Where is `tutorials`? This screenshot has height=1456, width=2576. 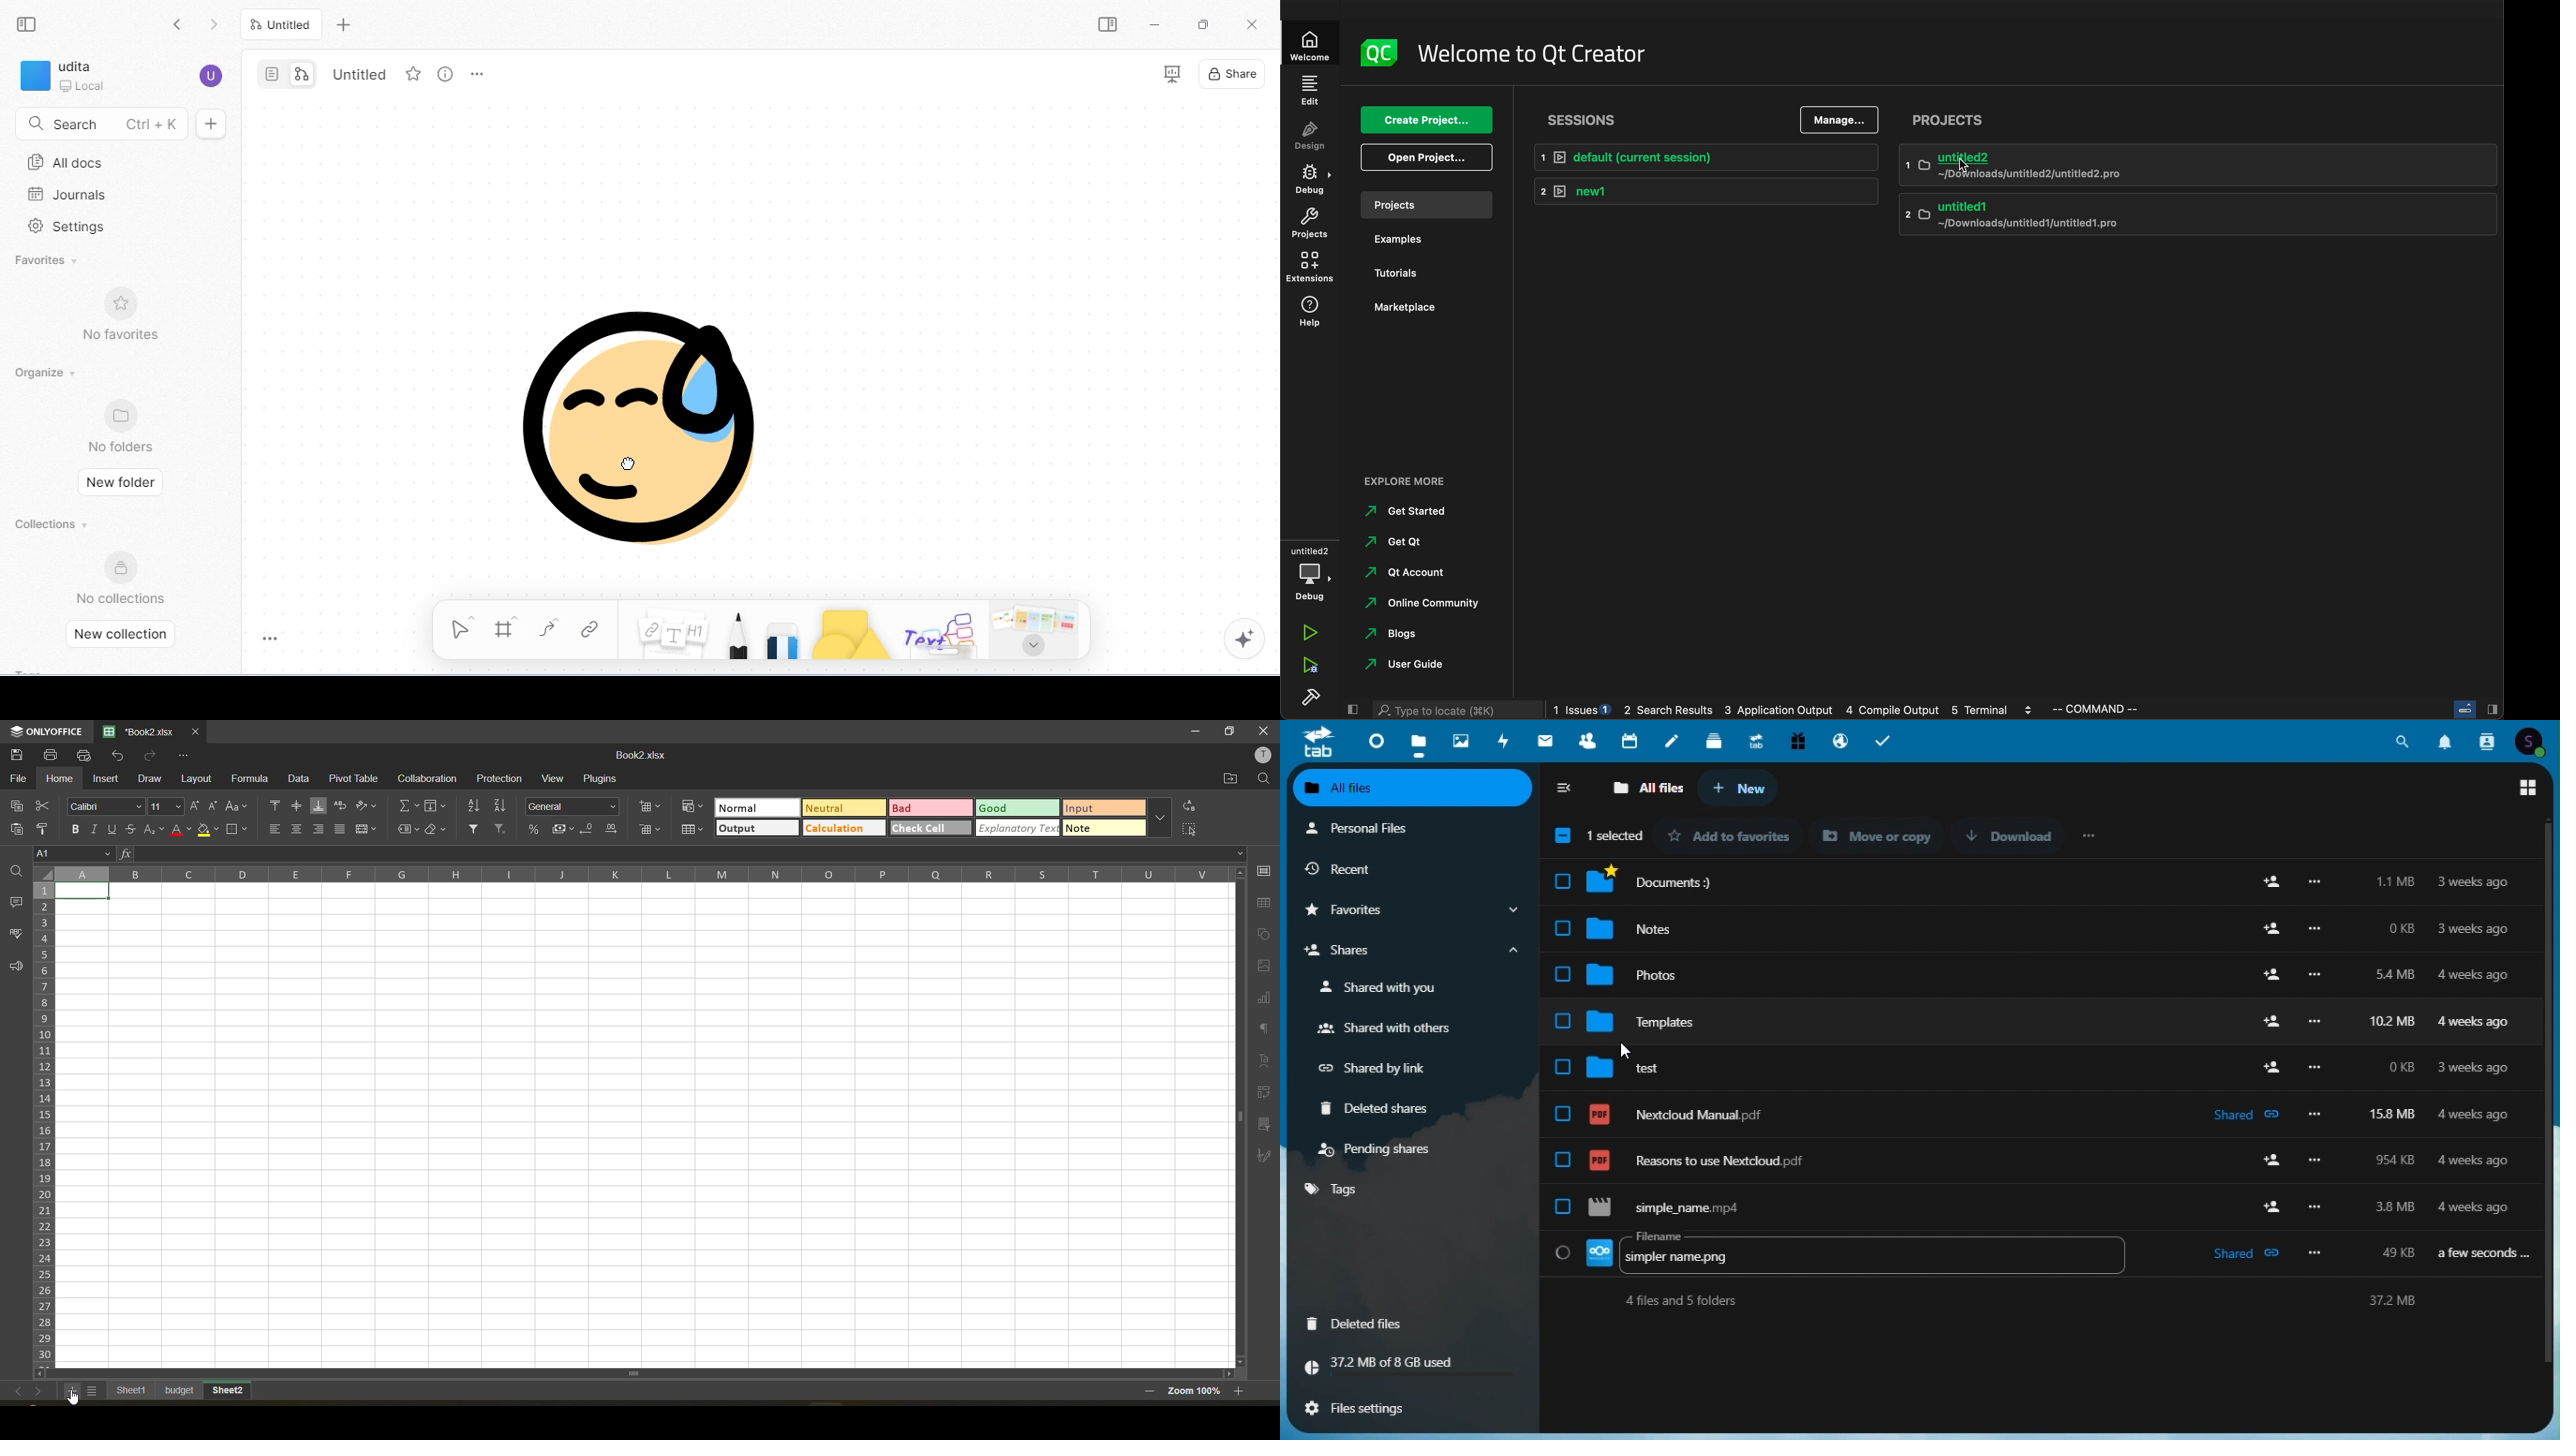
tutorials is located at coordinates (1416, 271).